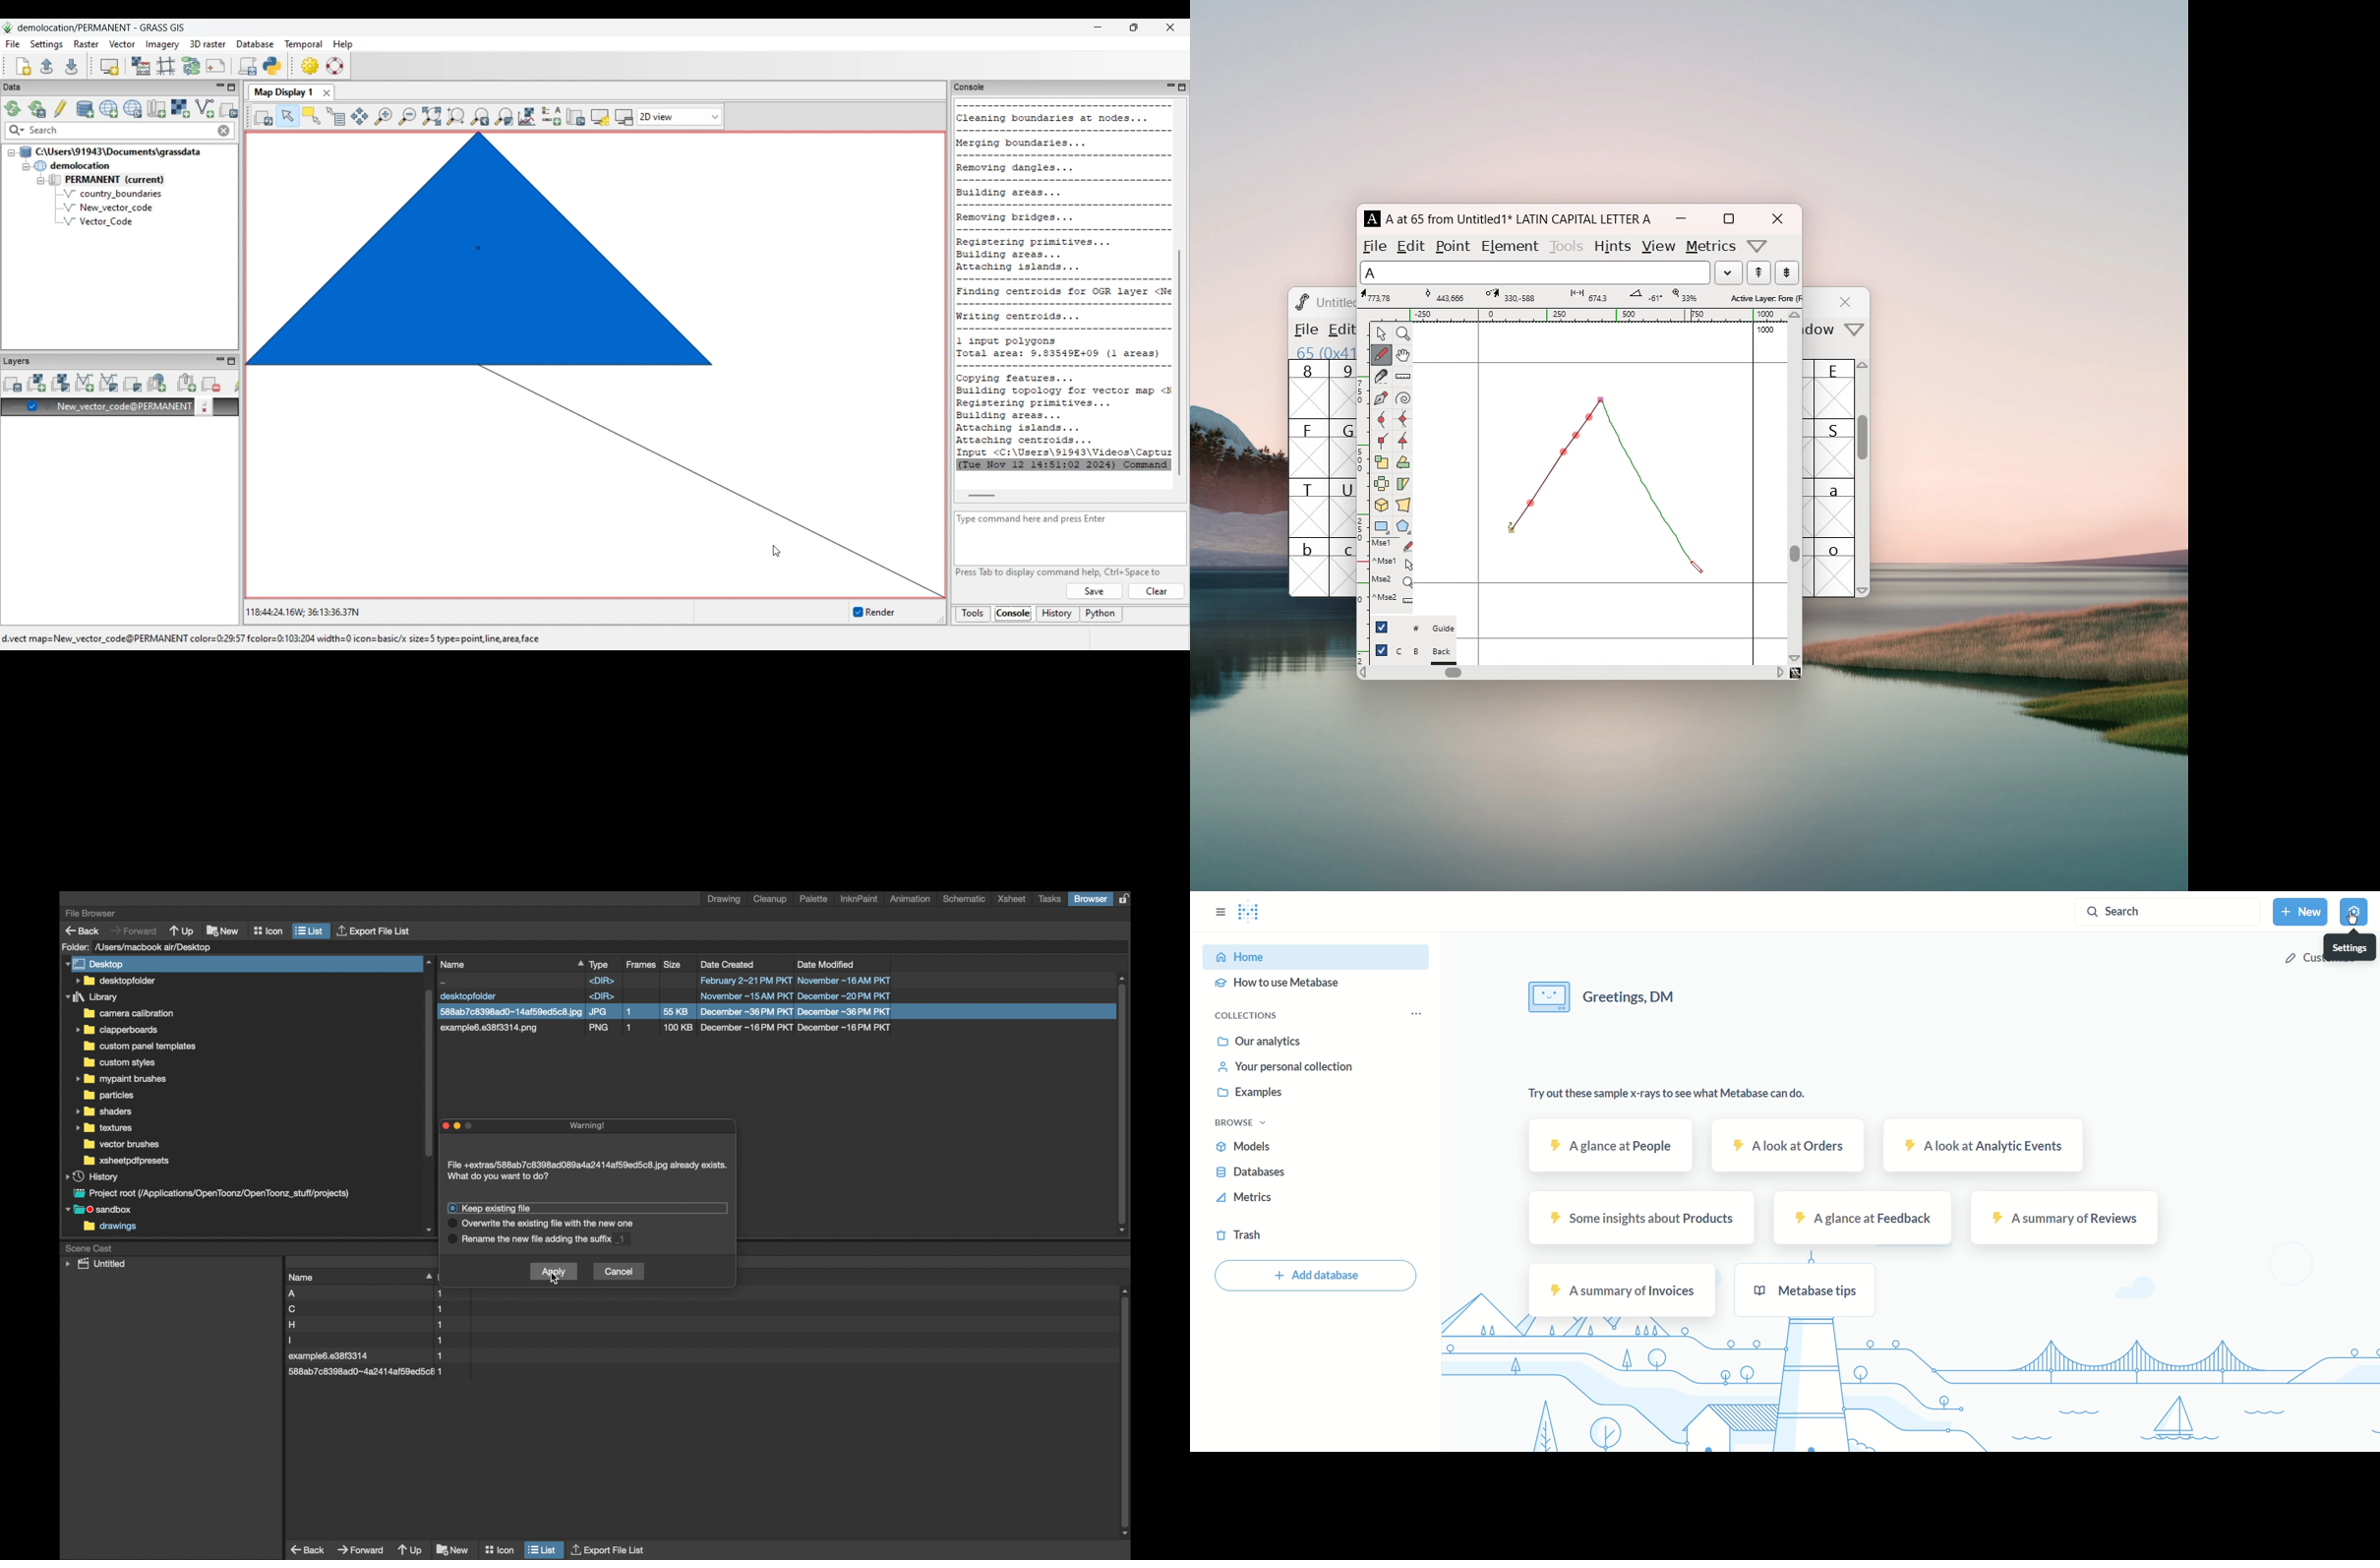  Describe the element at coordinates (1412, 245) in the screenshot. I see `edit` at that location.